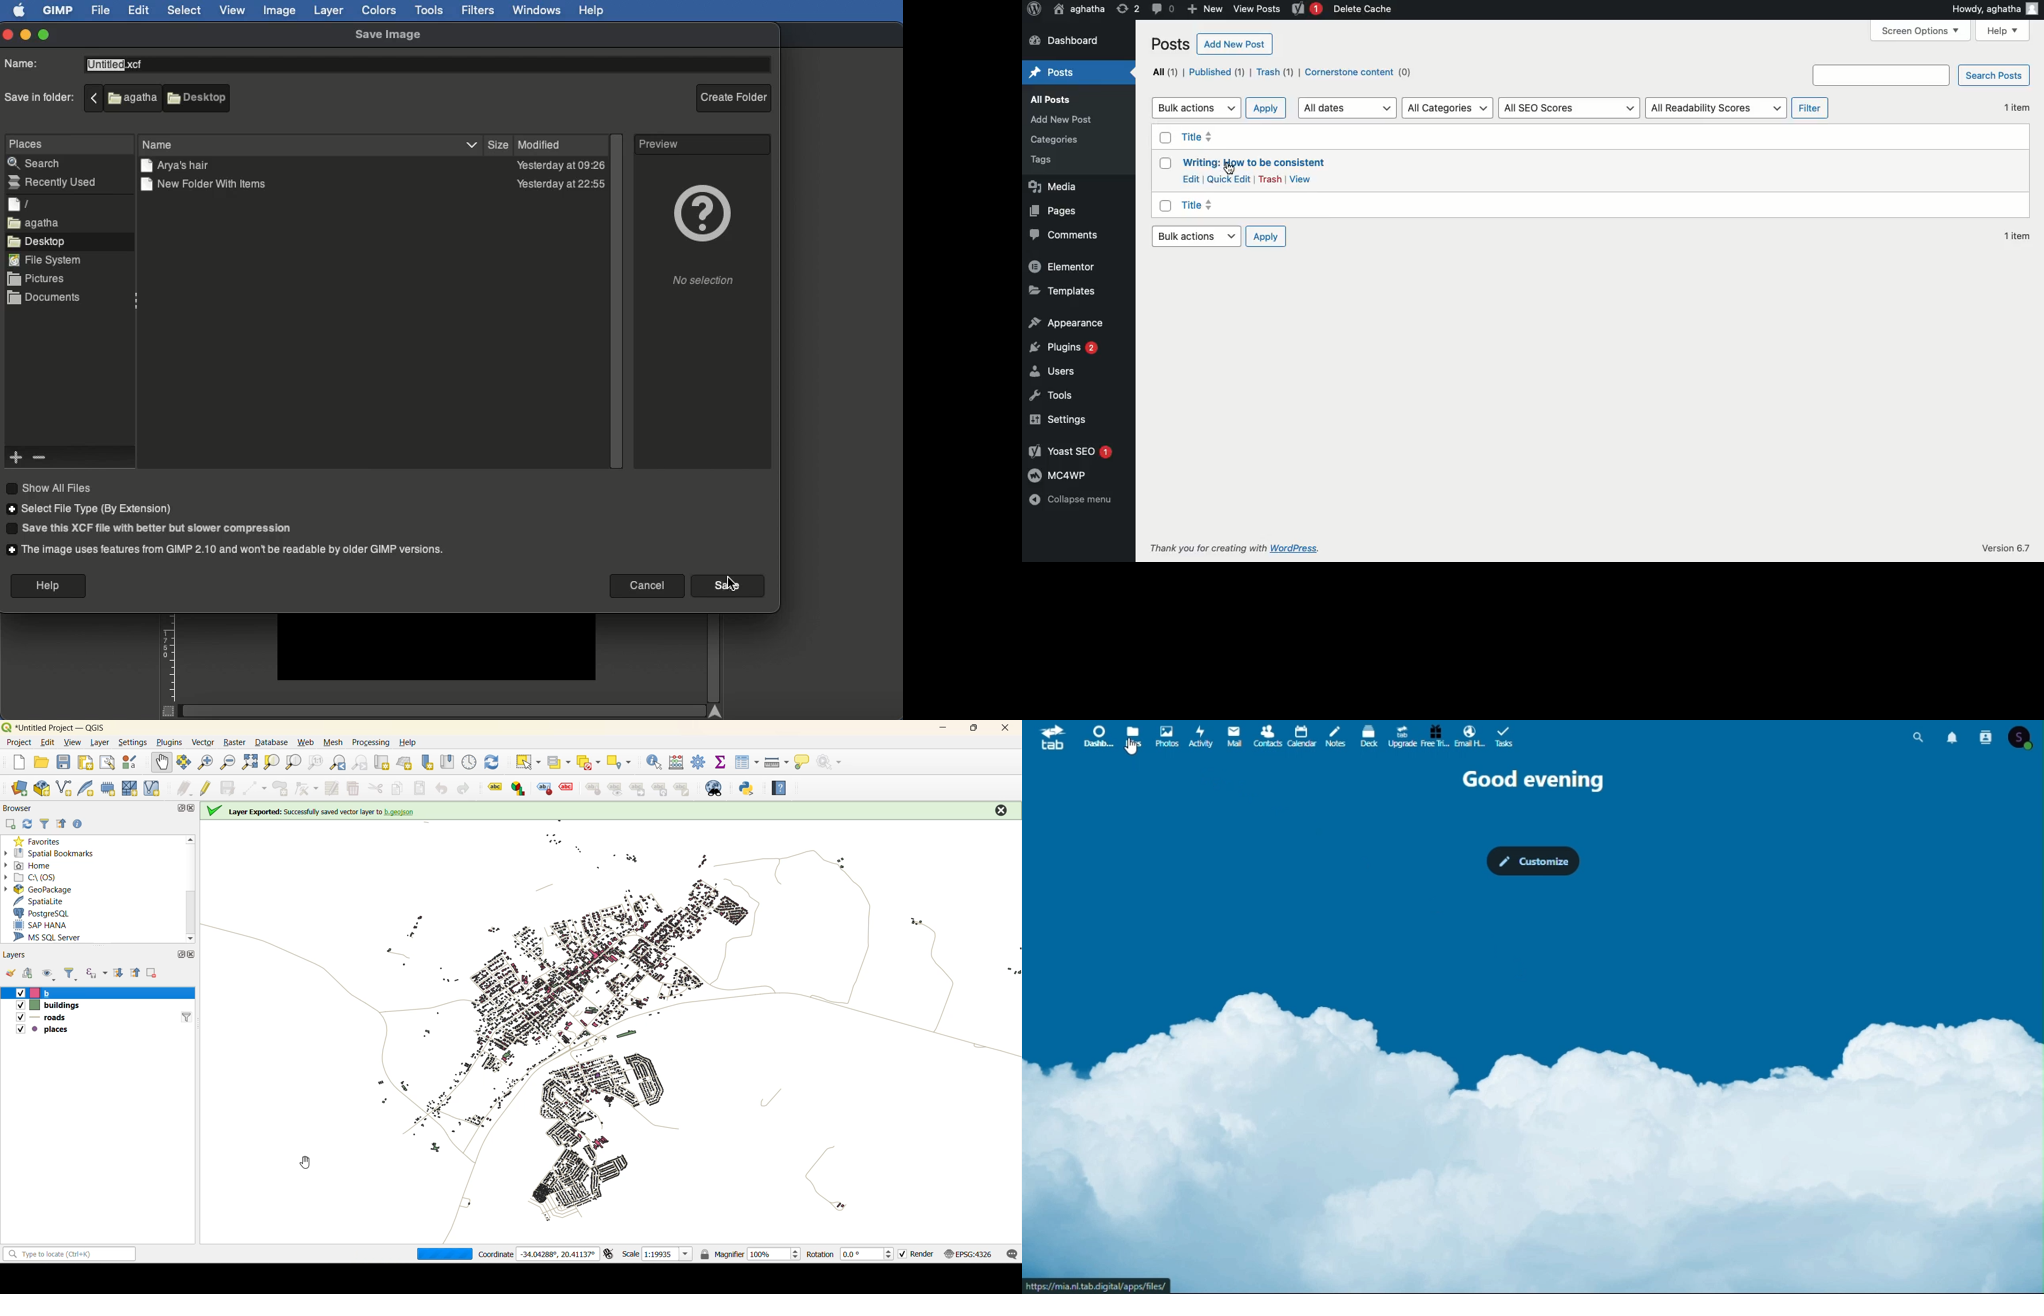 The width and height of the screenshot is (2044, 1316). What do you see at coordinates (185, 787) in the screenshot?
I see `edits` at bounding box center [185, 787].